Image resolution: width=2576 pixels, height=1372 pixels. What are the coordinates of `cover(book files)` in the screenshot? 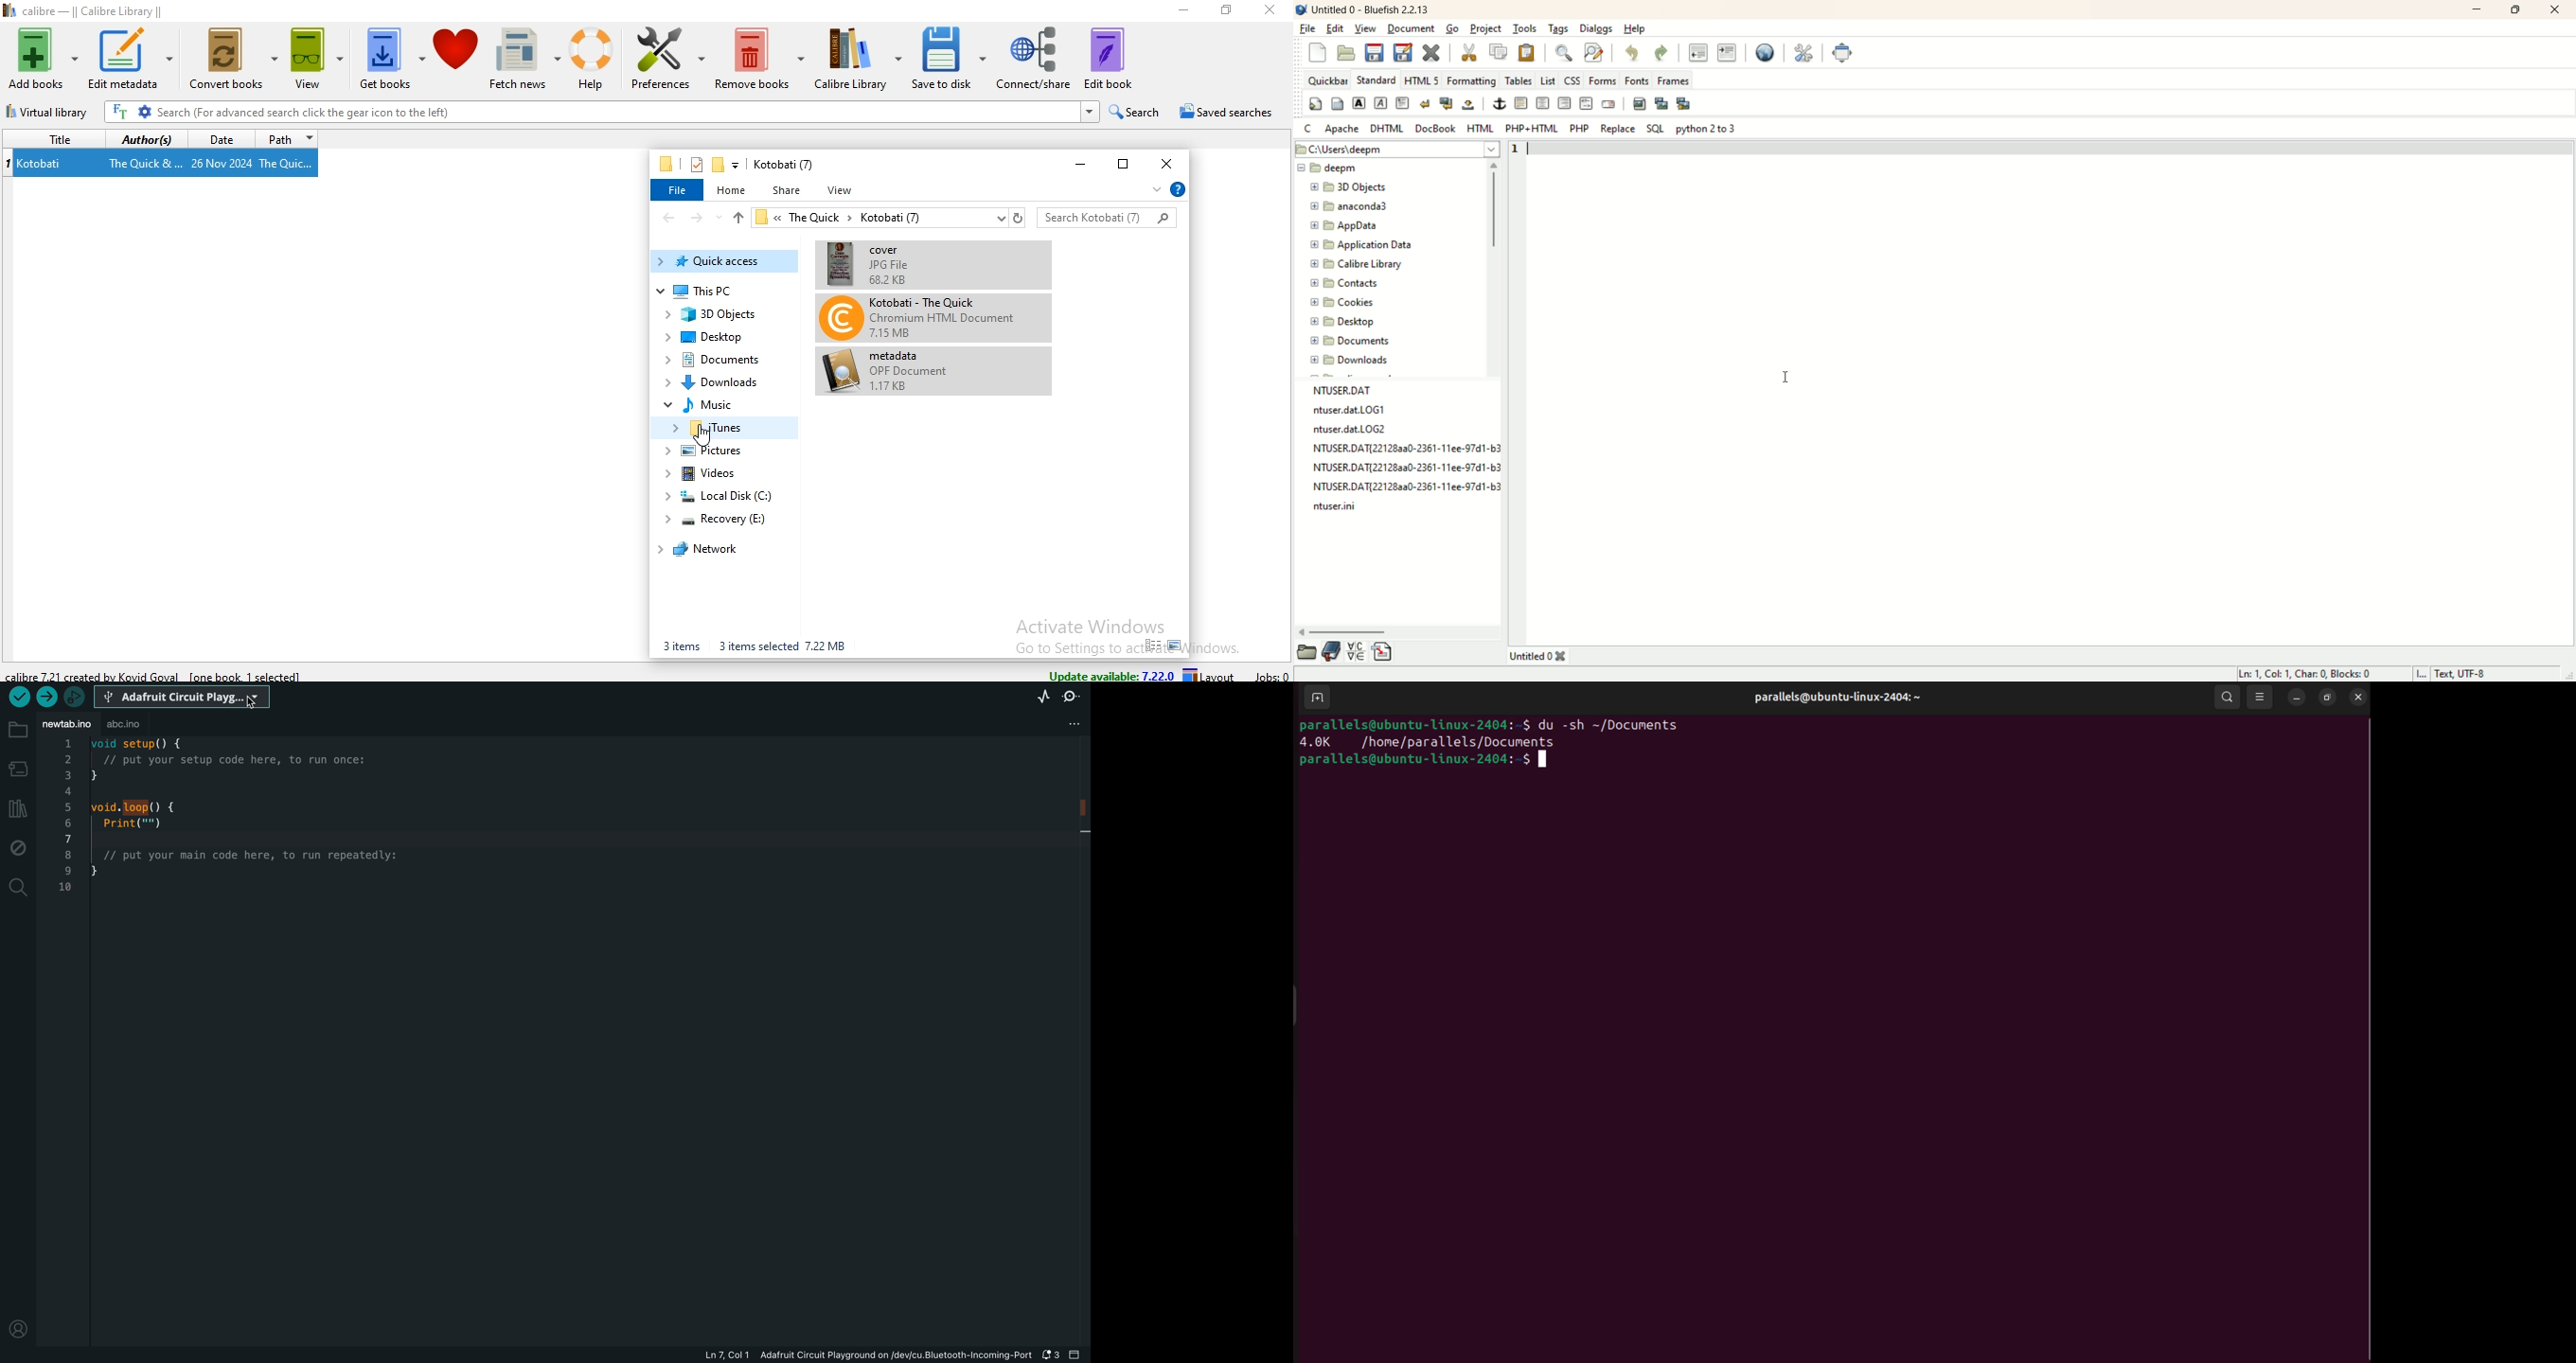 It's located at (920, 262).